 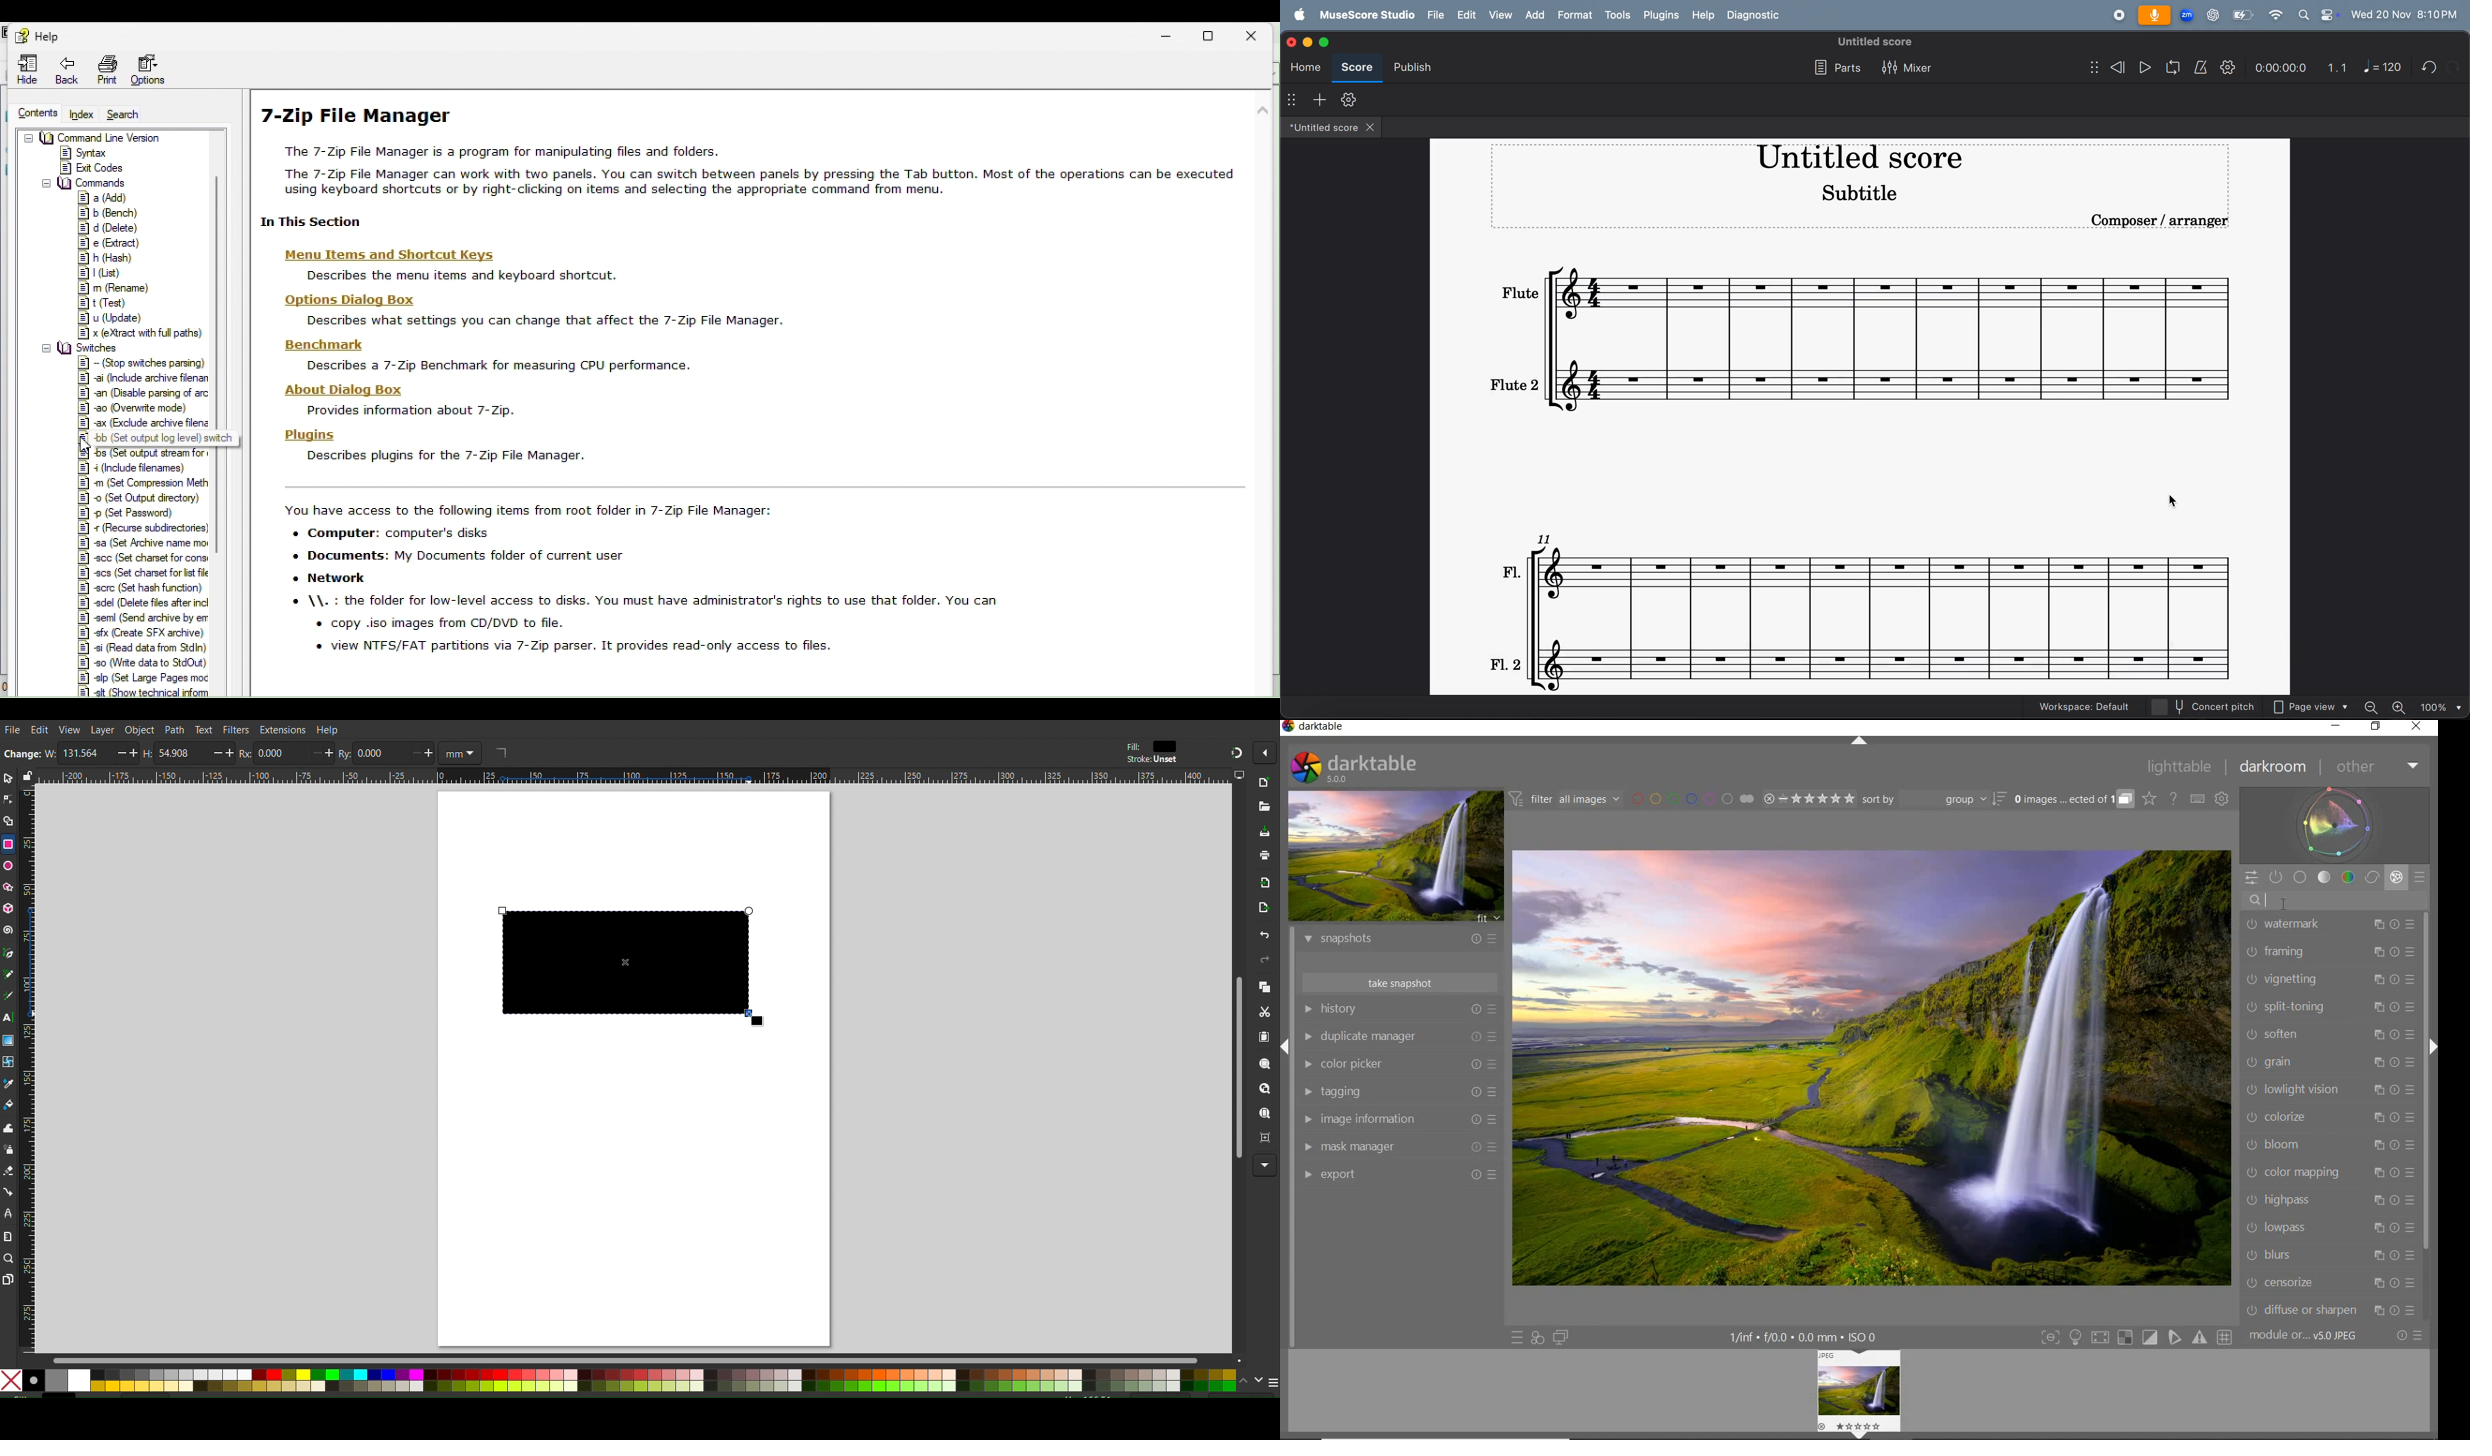 I want to click on Print, so click(x=107, y=69).